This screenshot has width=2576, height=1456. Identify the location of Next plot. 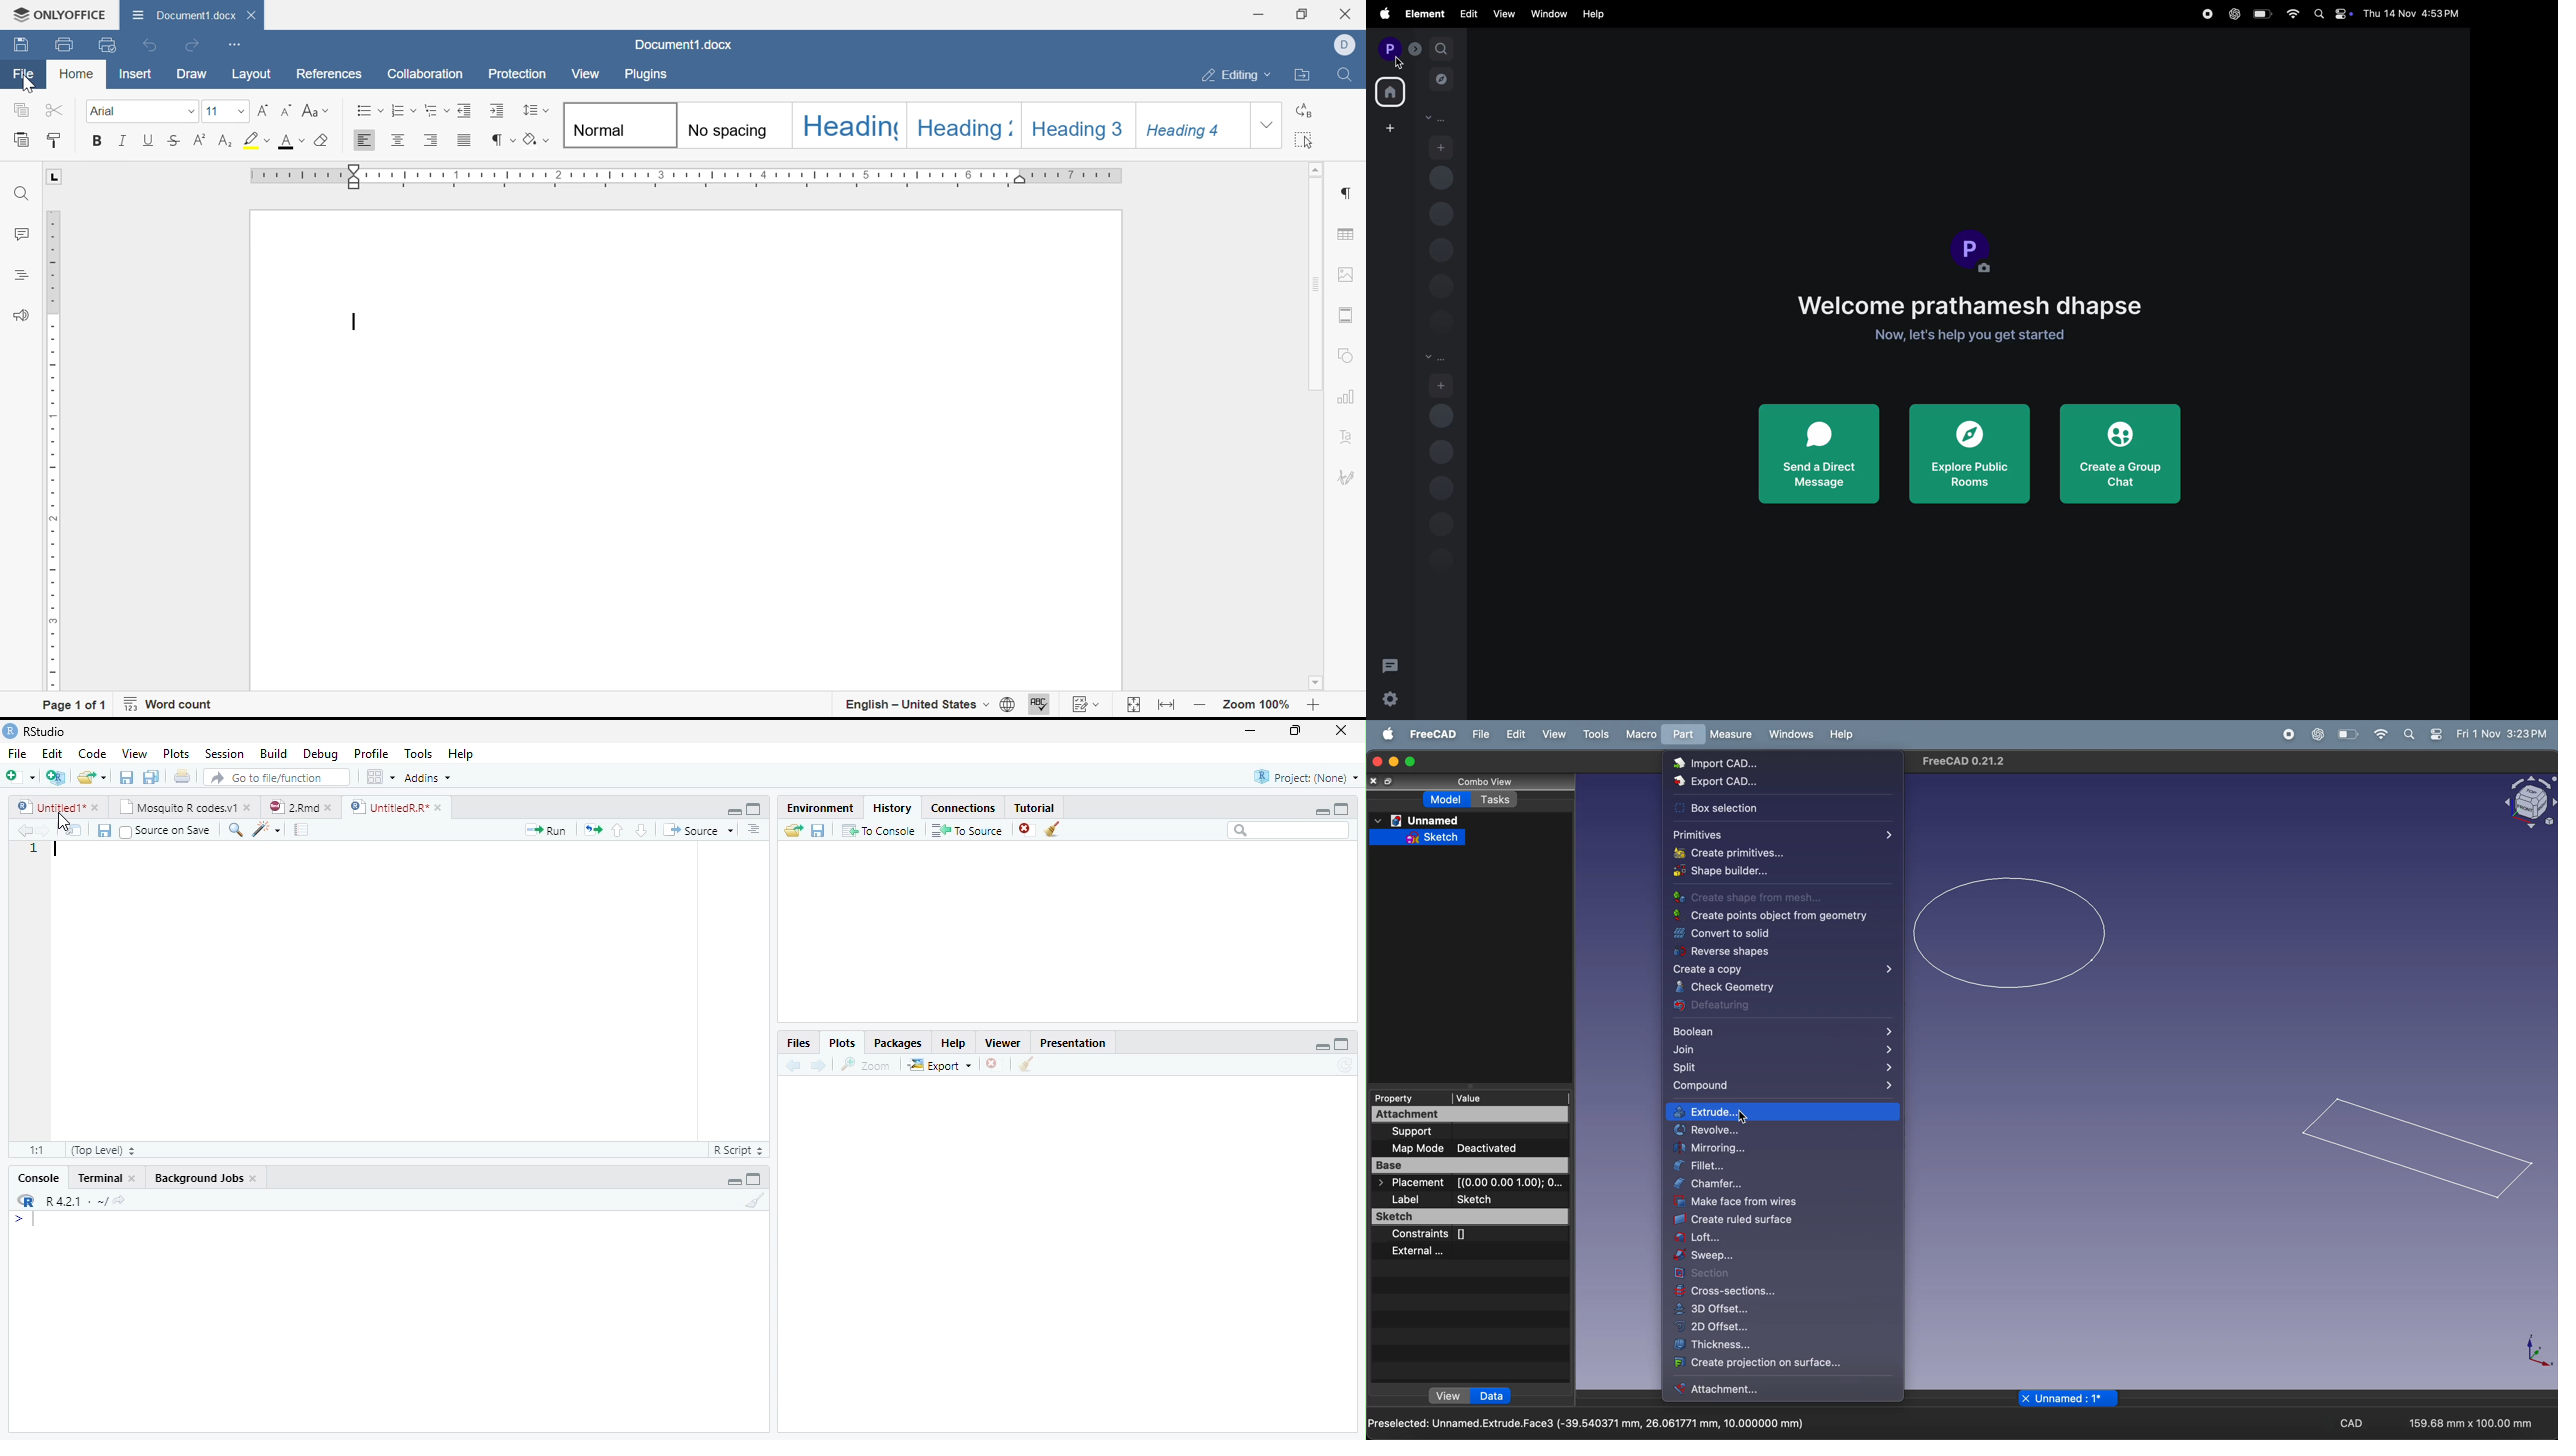
(819, 1065).